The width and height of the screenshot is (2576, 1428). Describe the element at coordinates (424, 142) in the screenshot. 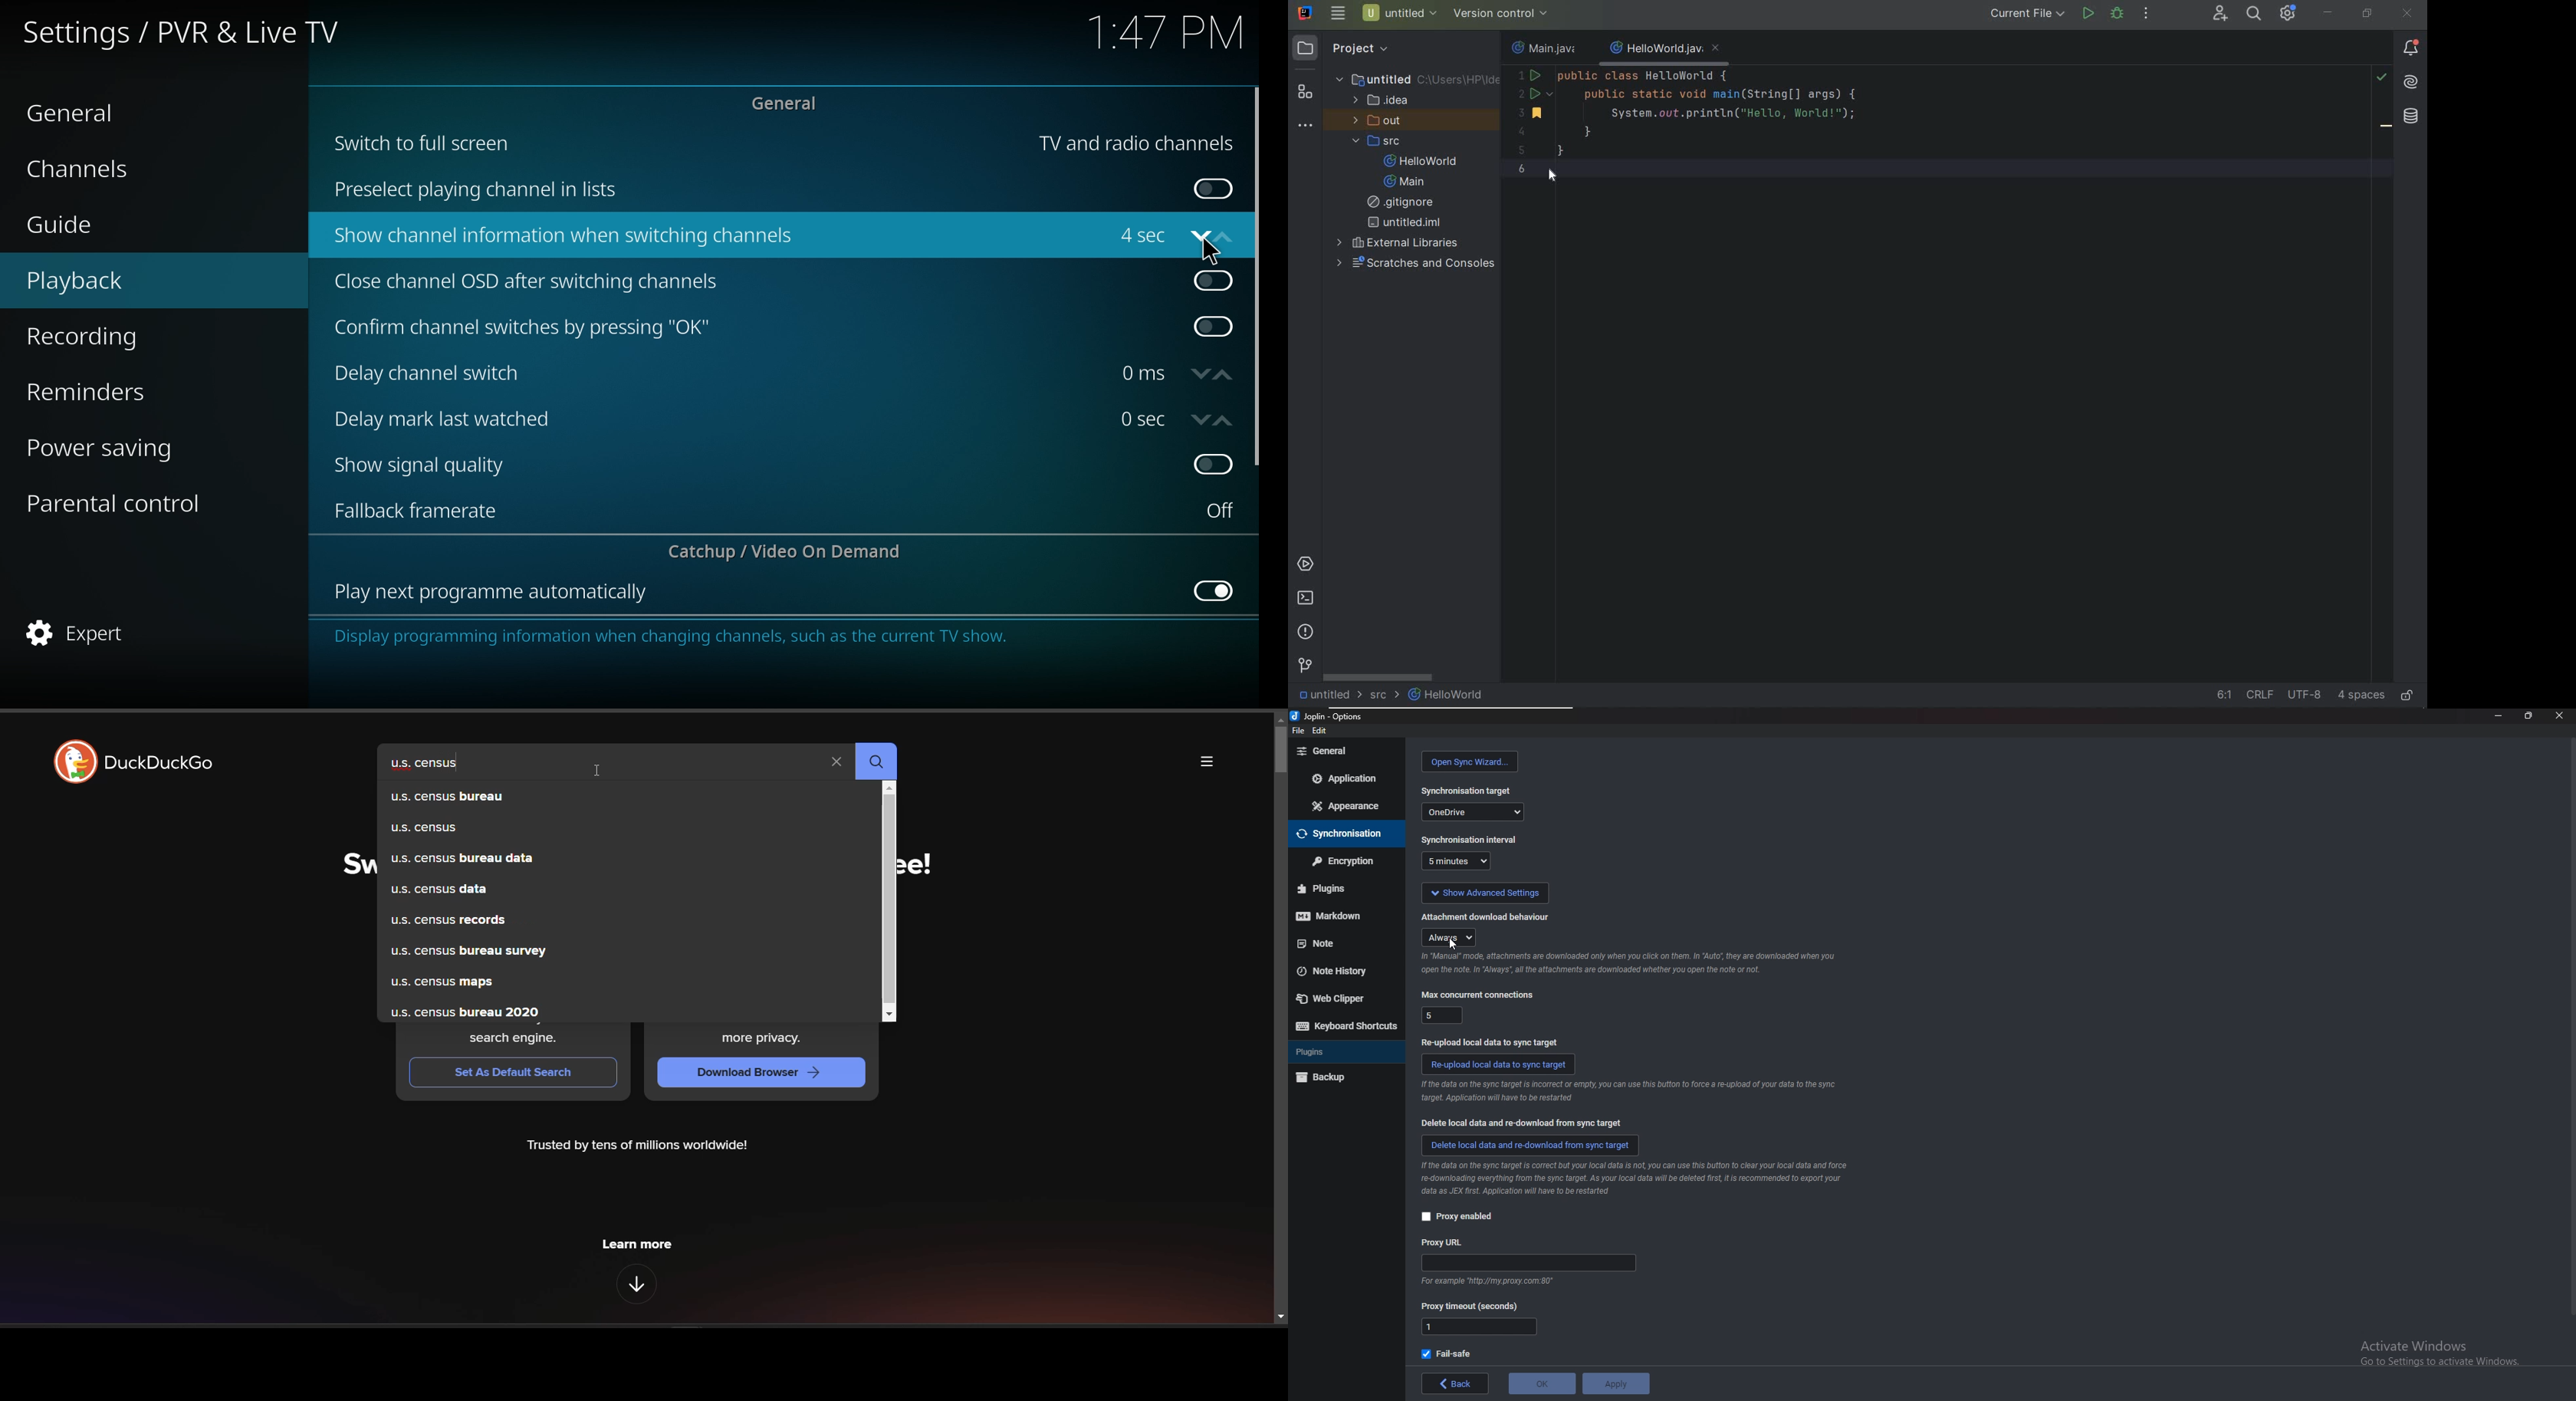

I see `switch to full screen` at that location.